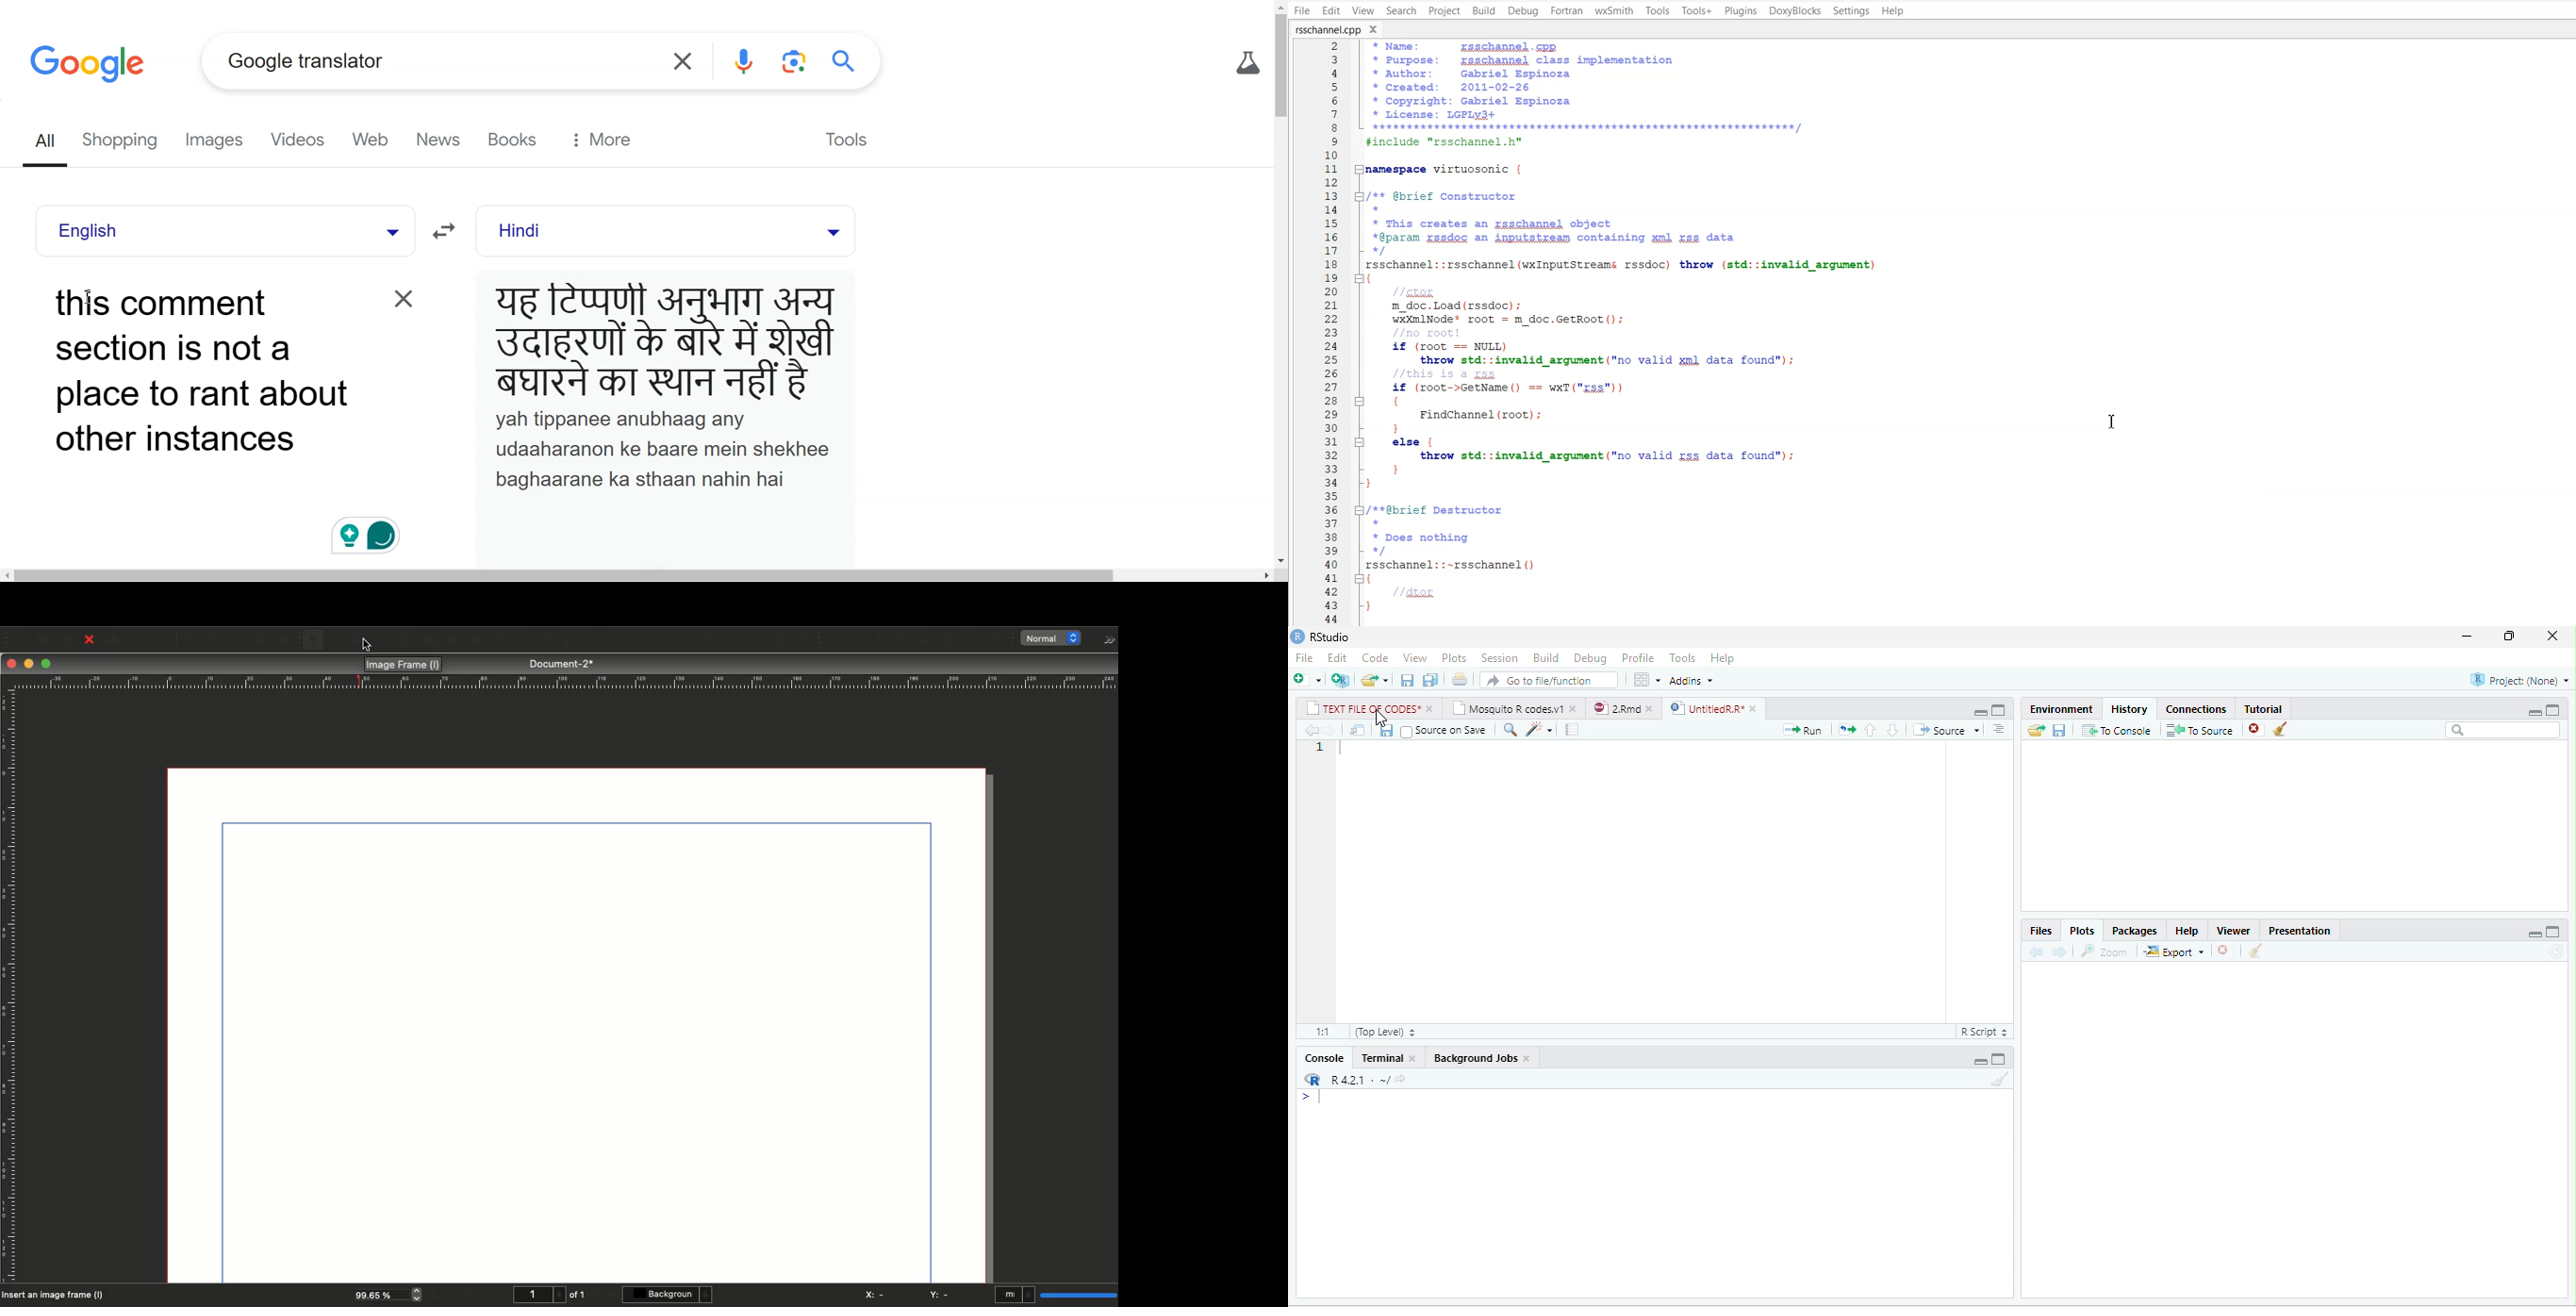  What do you see at coordinates (1443, 731) in the screenshot?
I see `Source on Save` at bounding box center [1443, 731].